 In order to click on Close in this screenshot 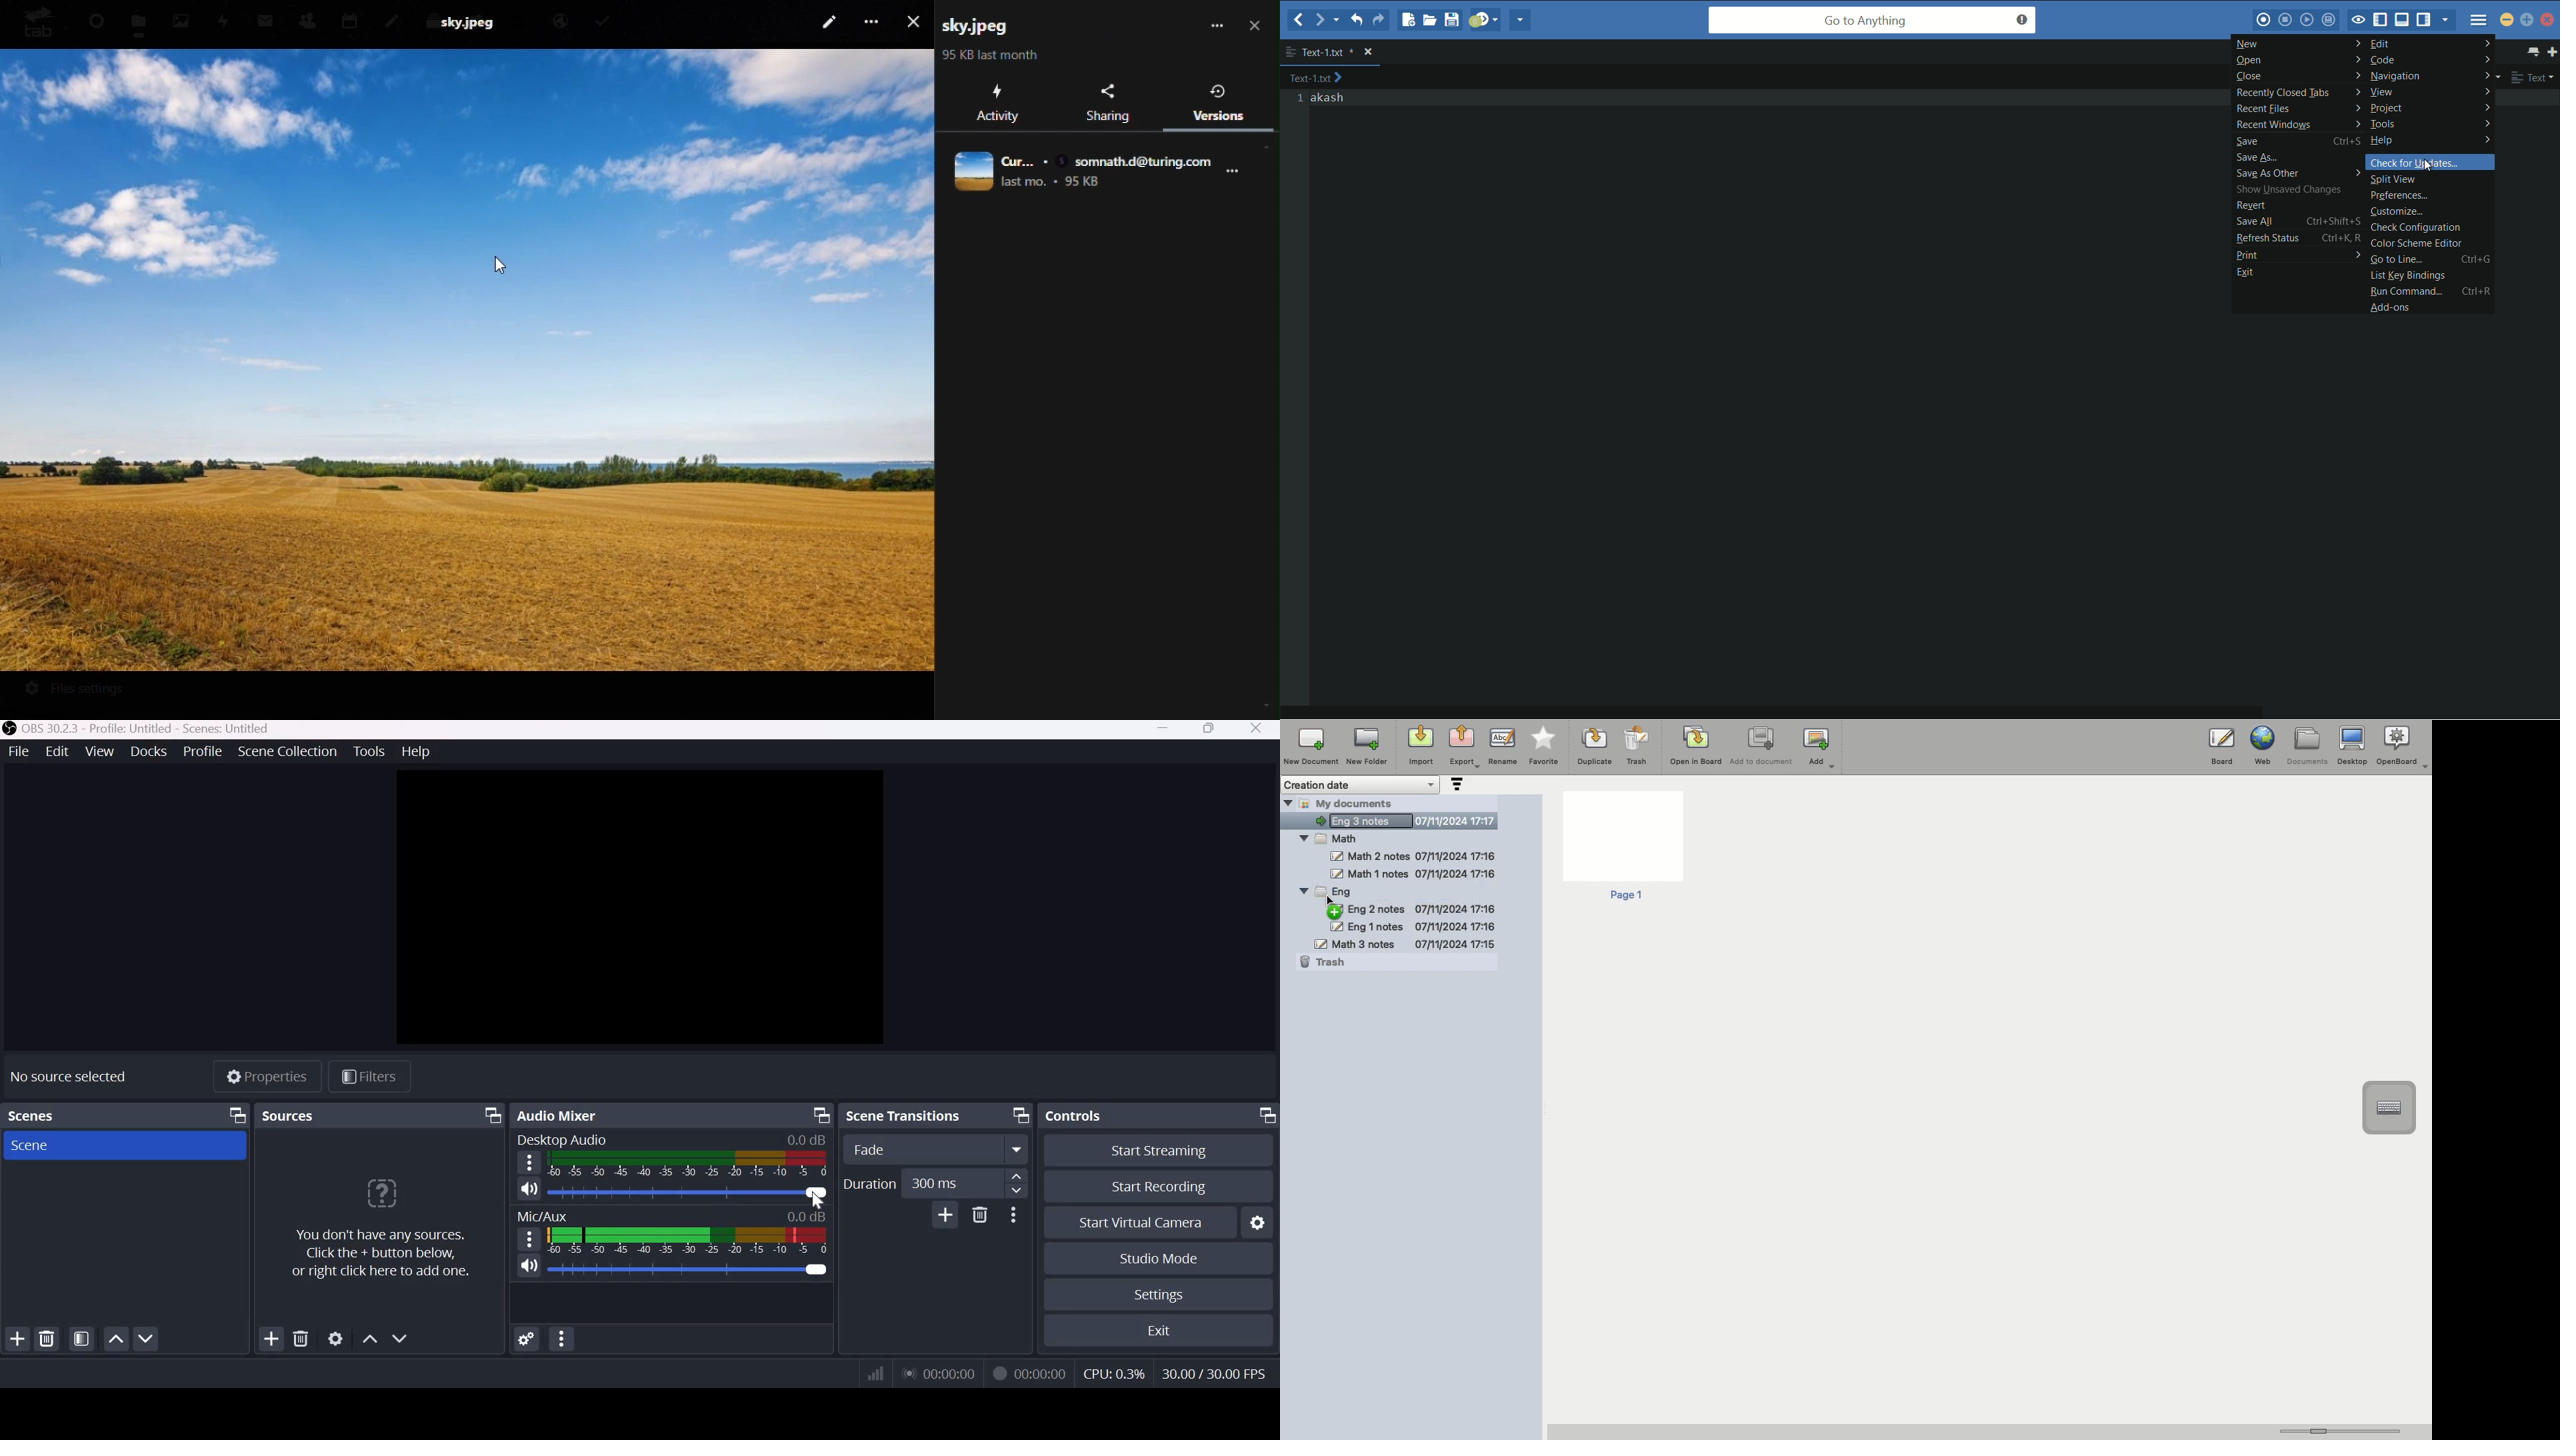, I will do `click(1254, 23)`.